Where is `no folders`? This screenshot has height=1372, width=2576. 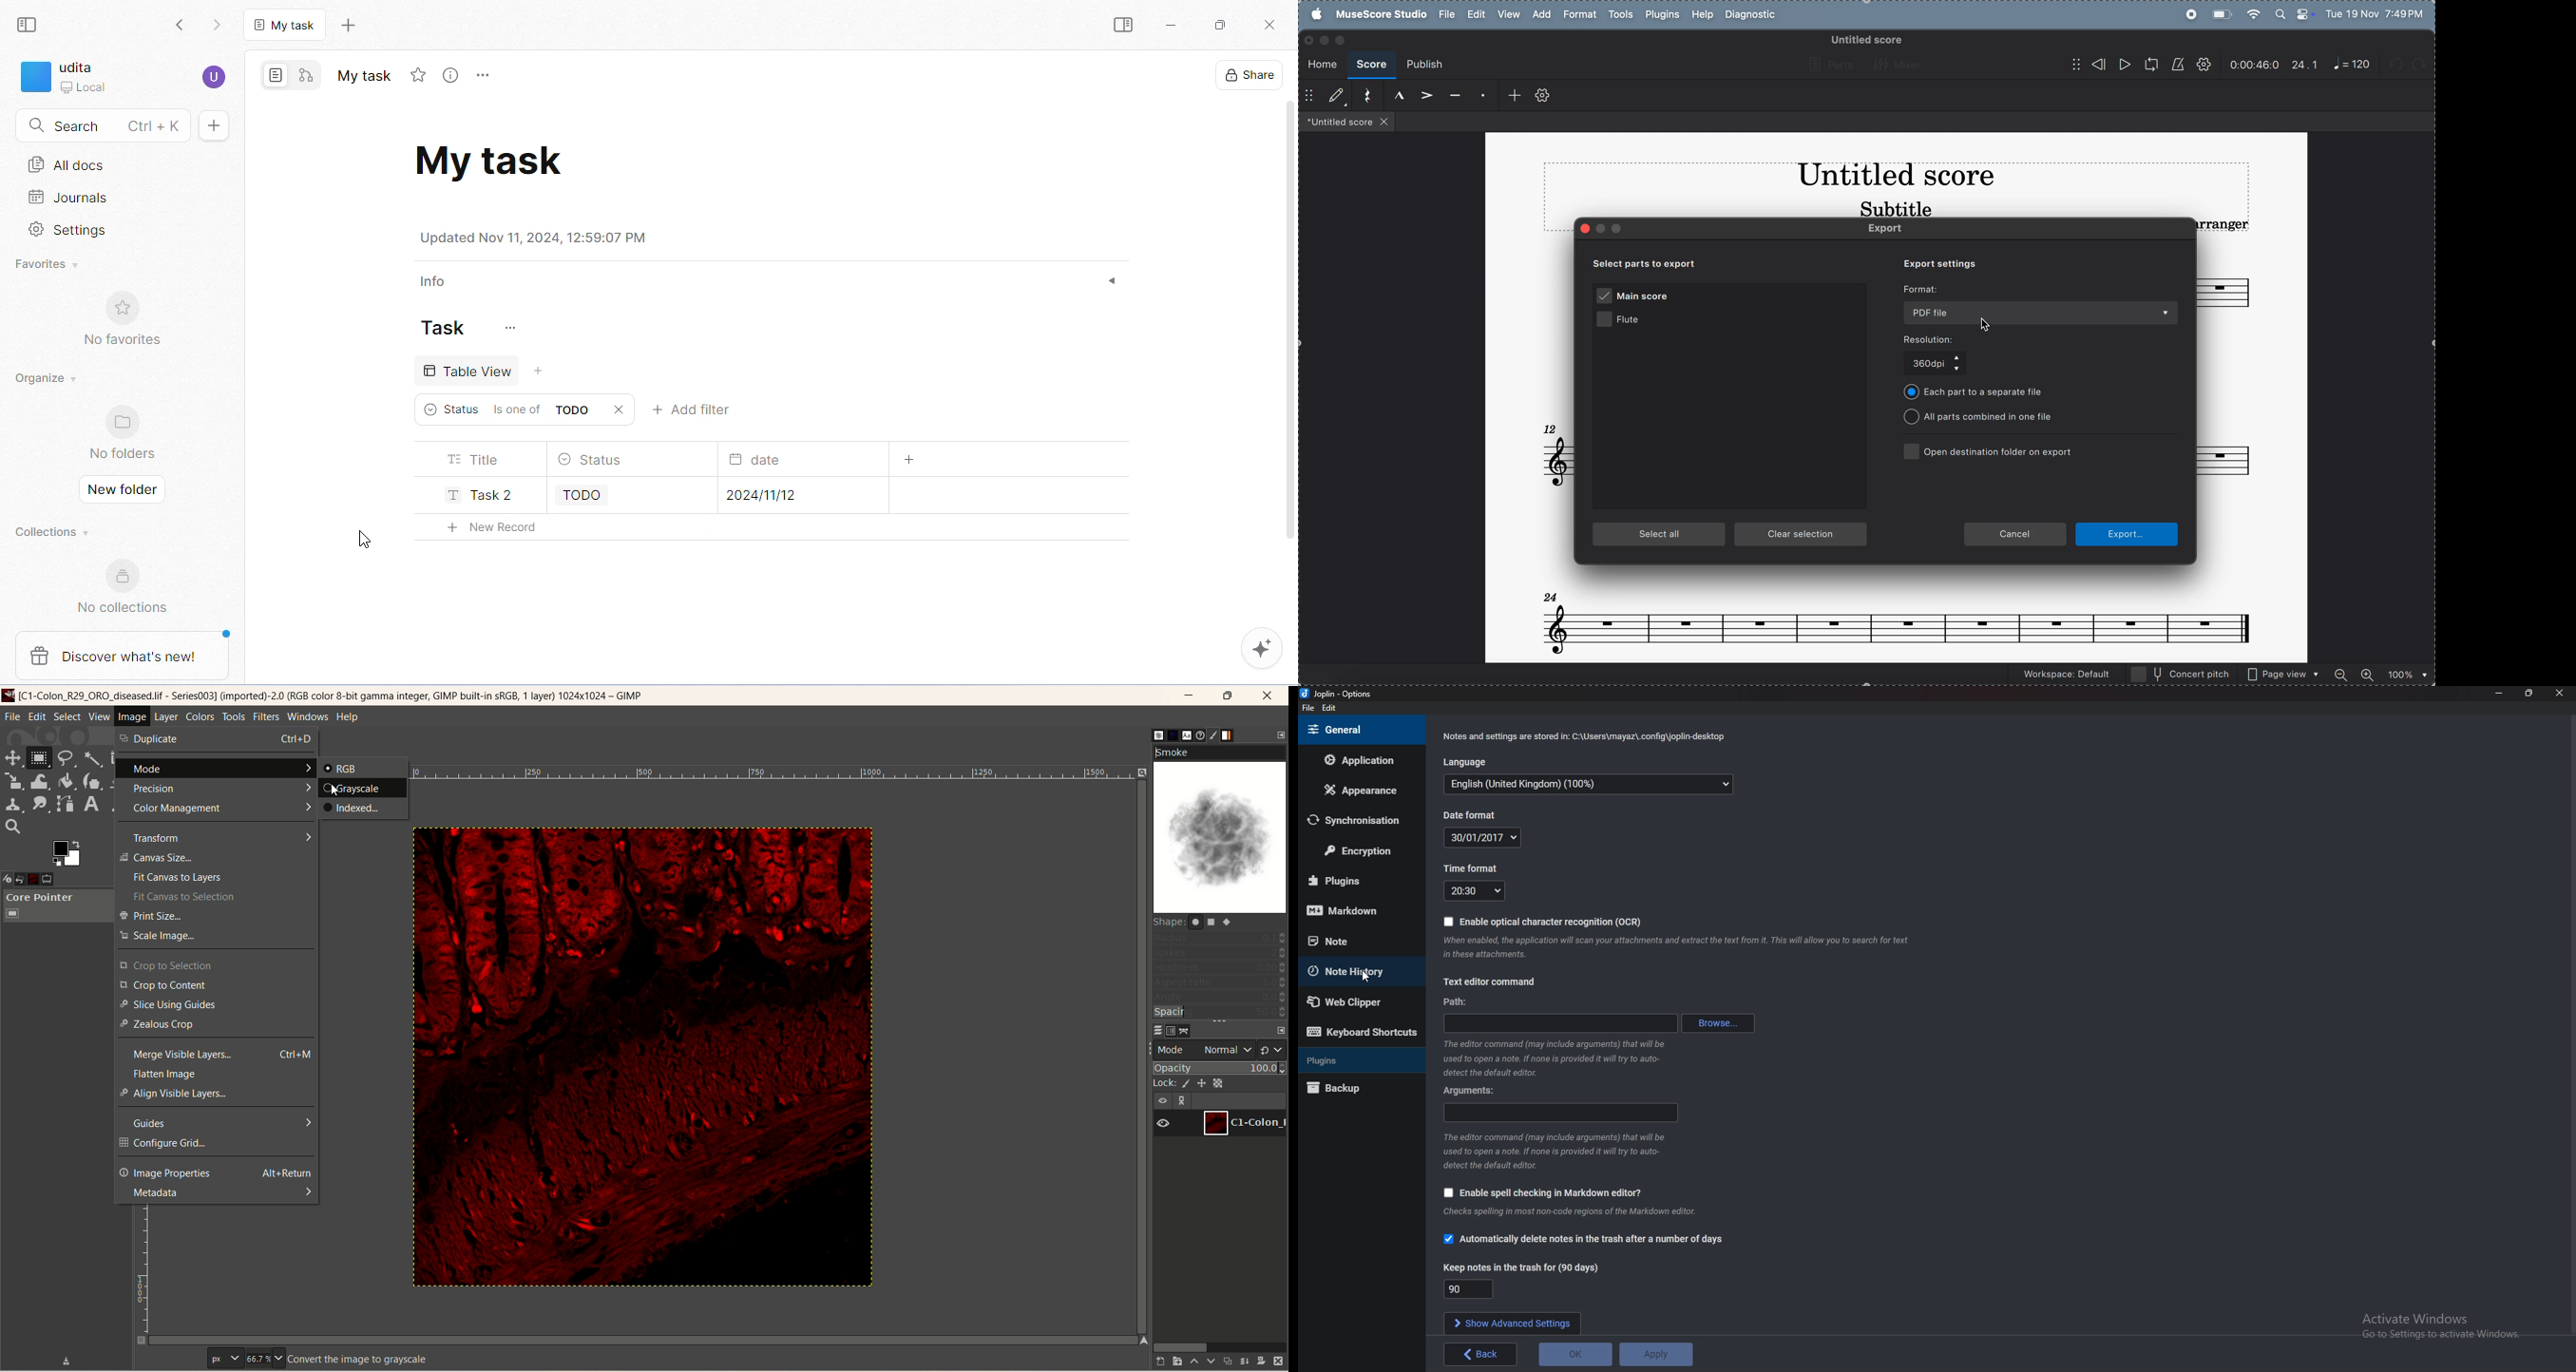 no folders is located at coordinates (124, 431).